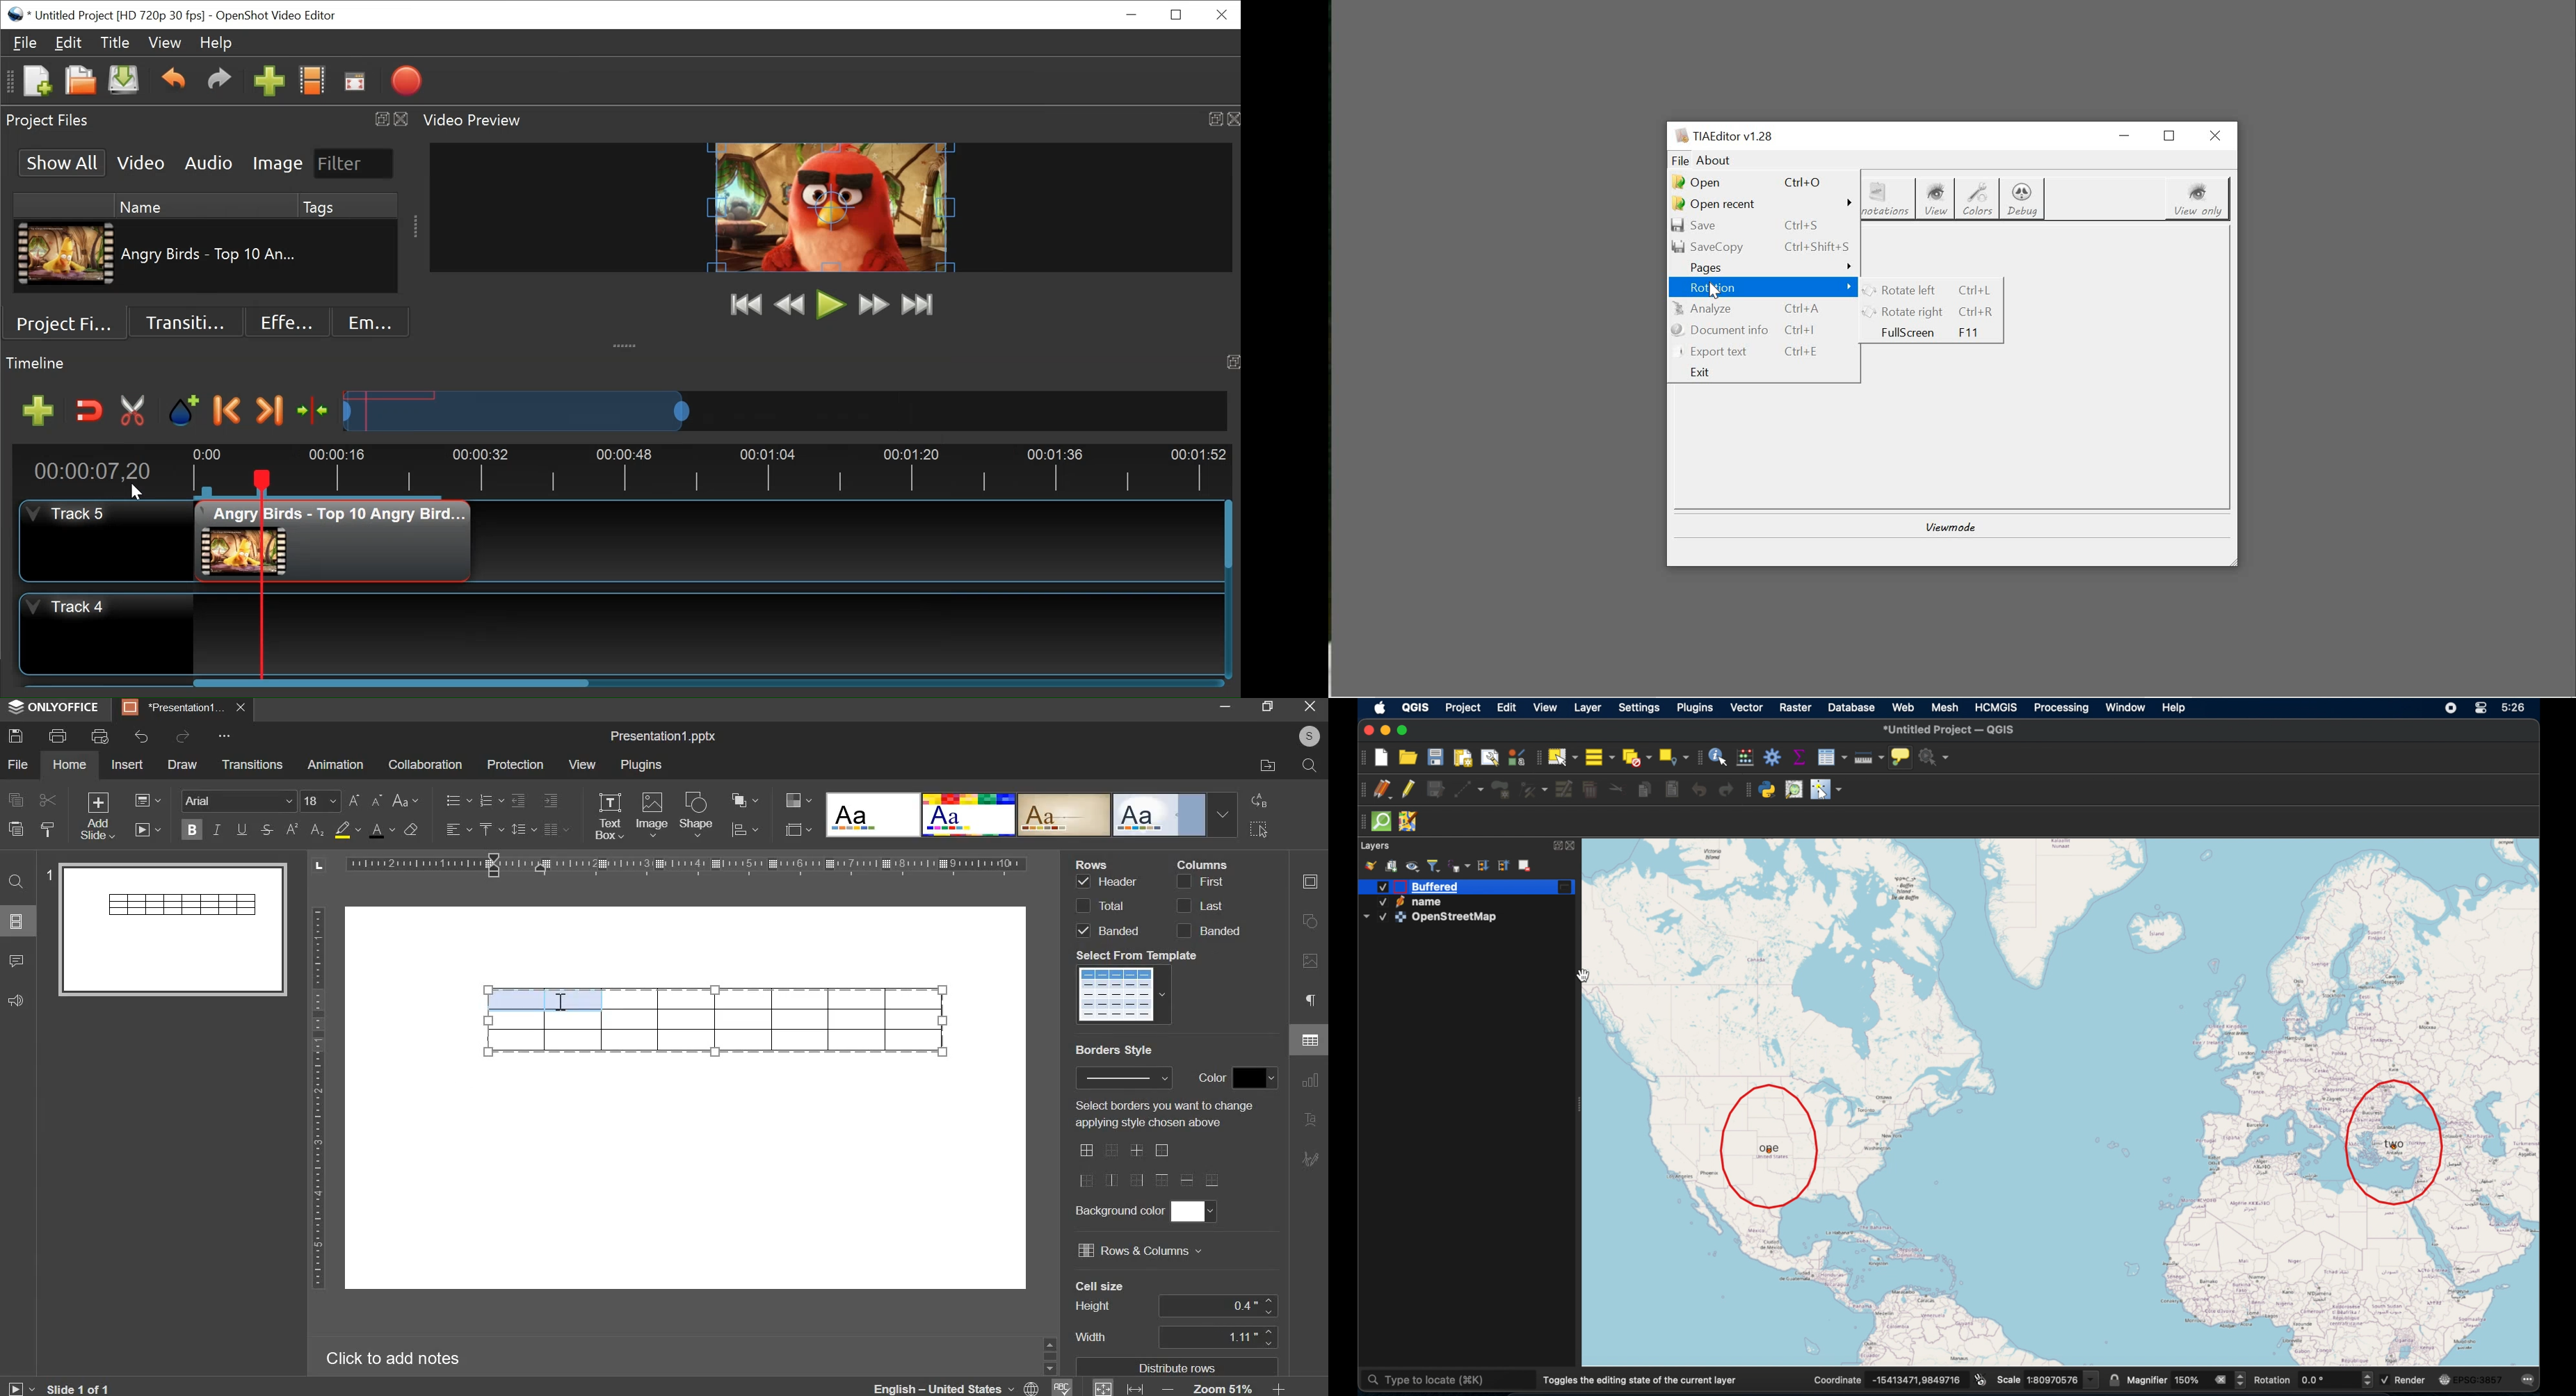  I want to click on select, so click(1259, 831).